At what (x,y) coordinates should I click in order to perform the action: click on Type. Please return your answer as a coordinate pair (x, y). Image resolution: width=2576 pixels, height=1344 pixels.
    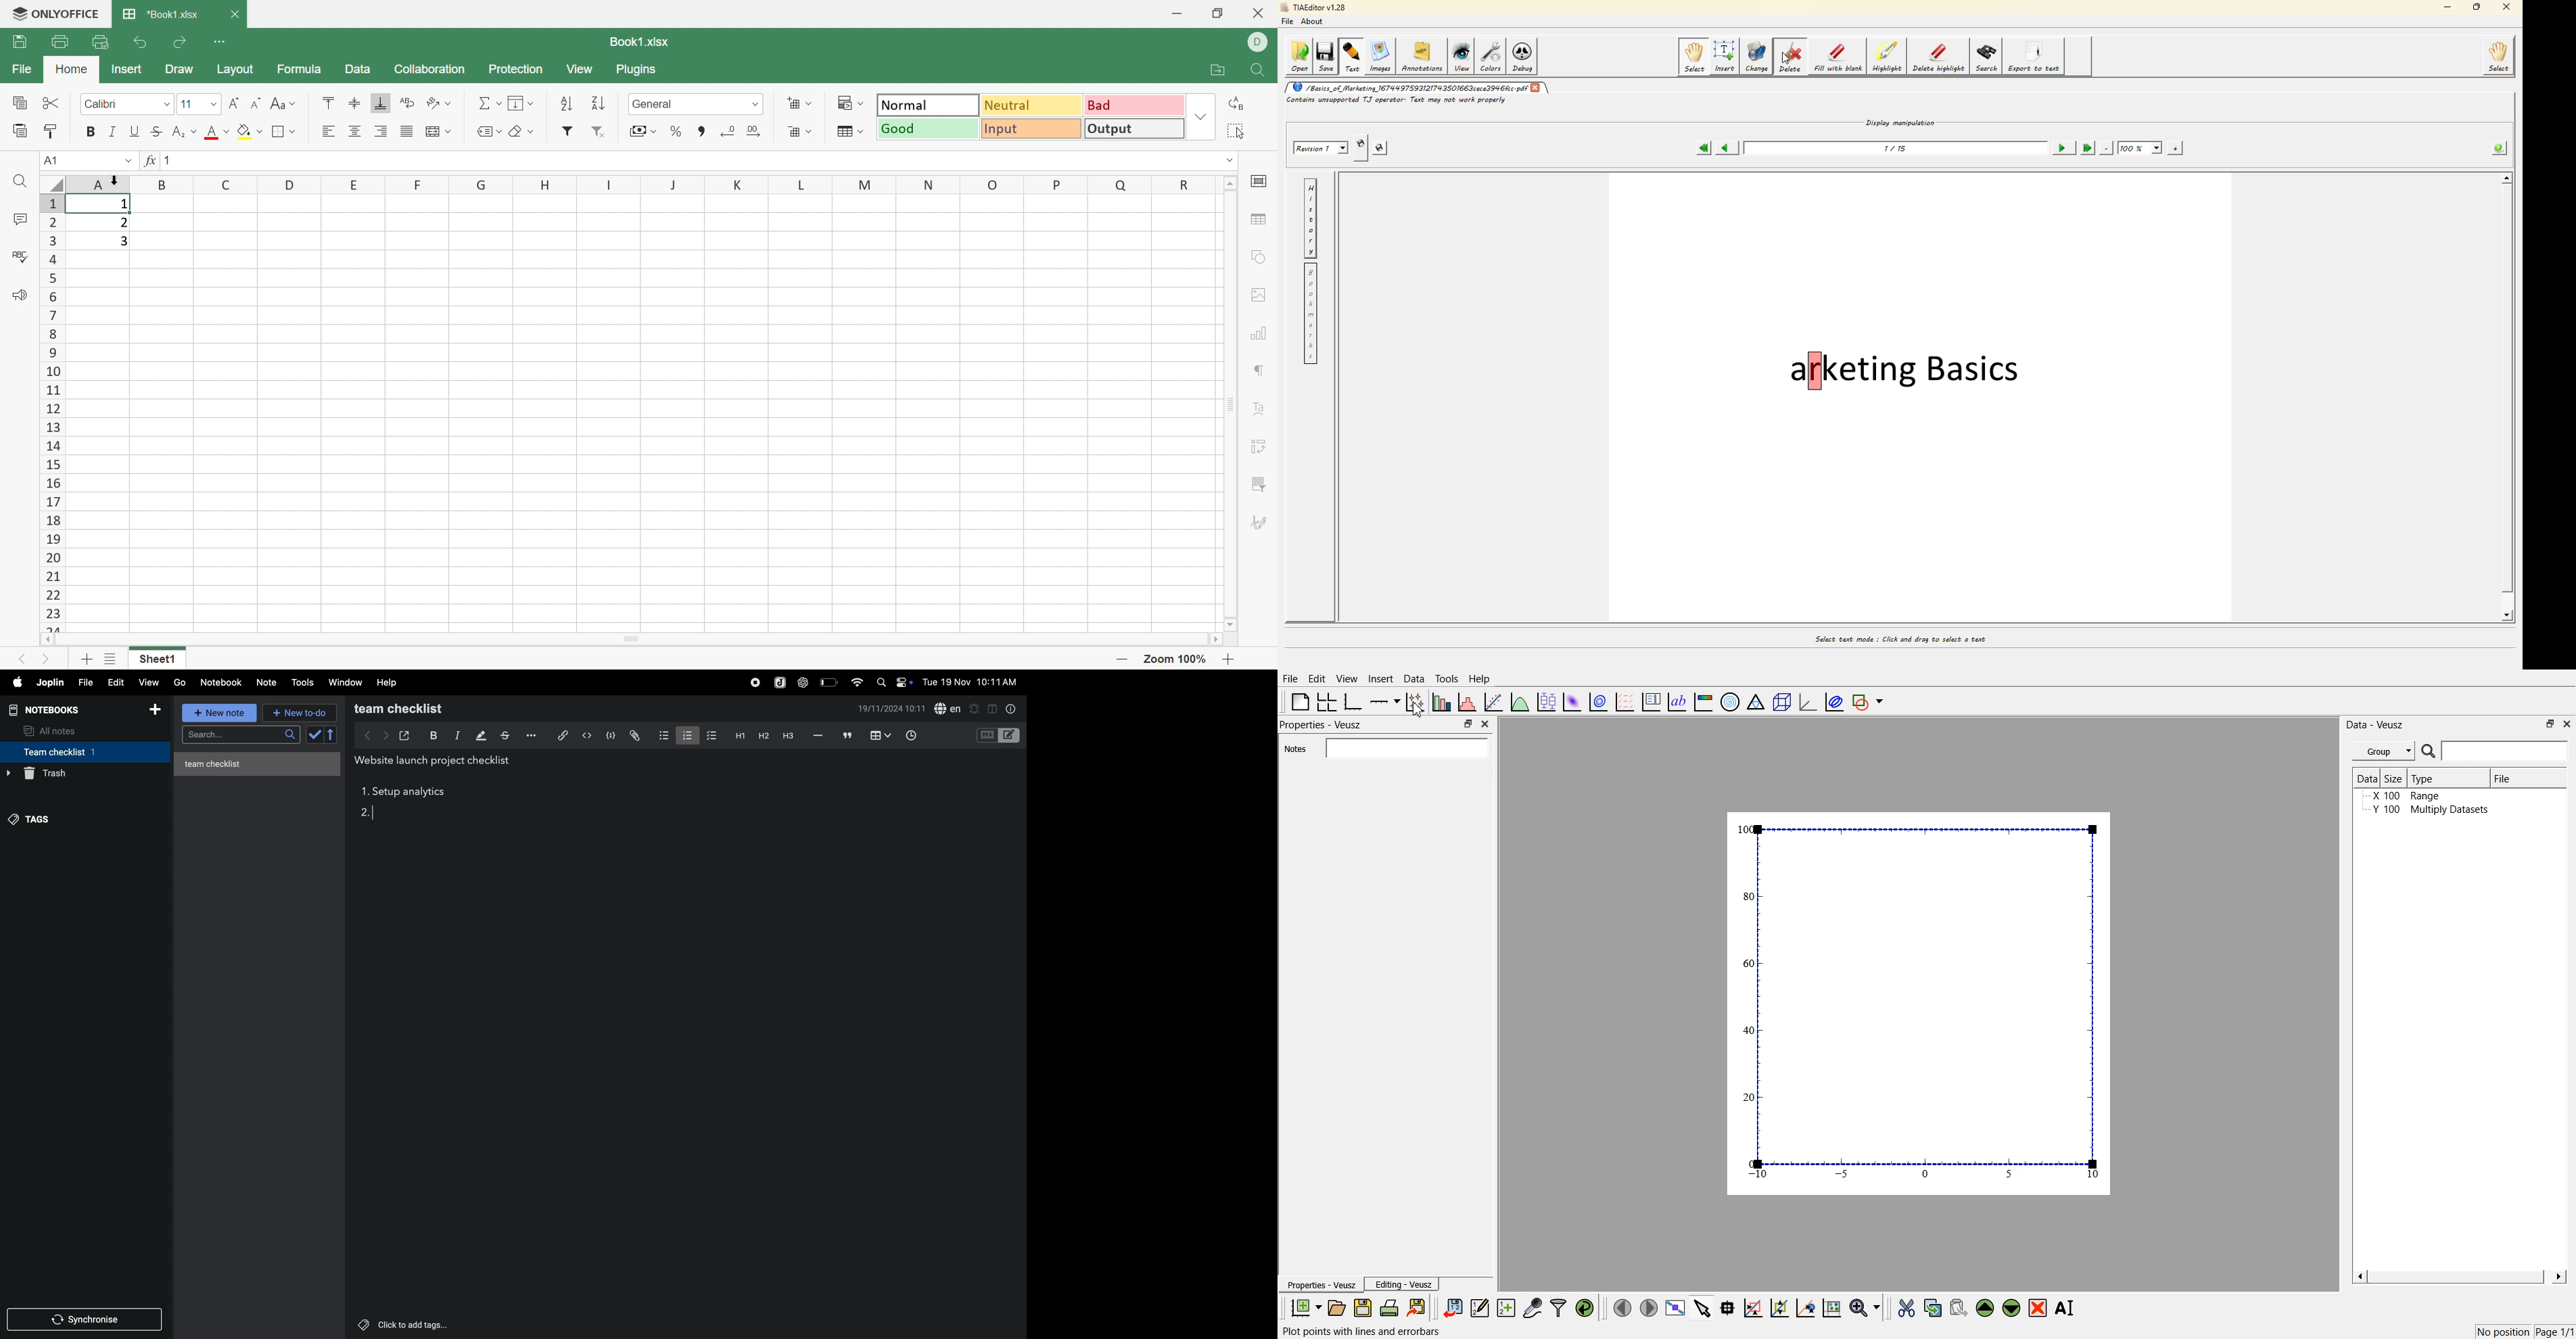
    Looking at the image, I should click on (2446, 777).